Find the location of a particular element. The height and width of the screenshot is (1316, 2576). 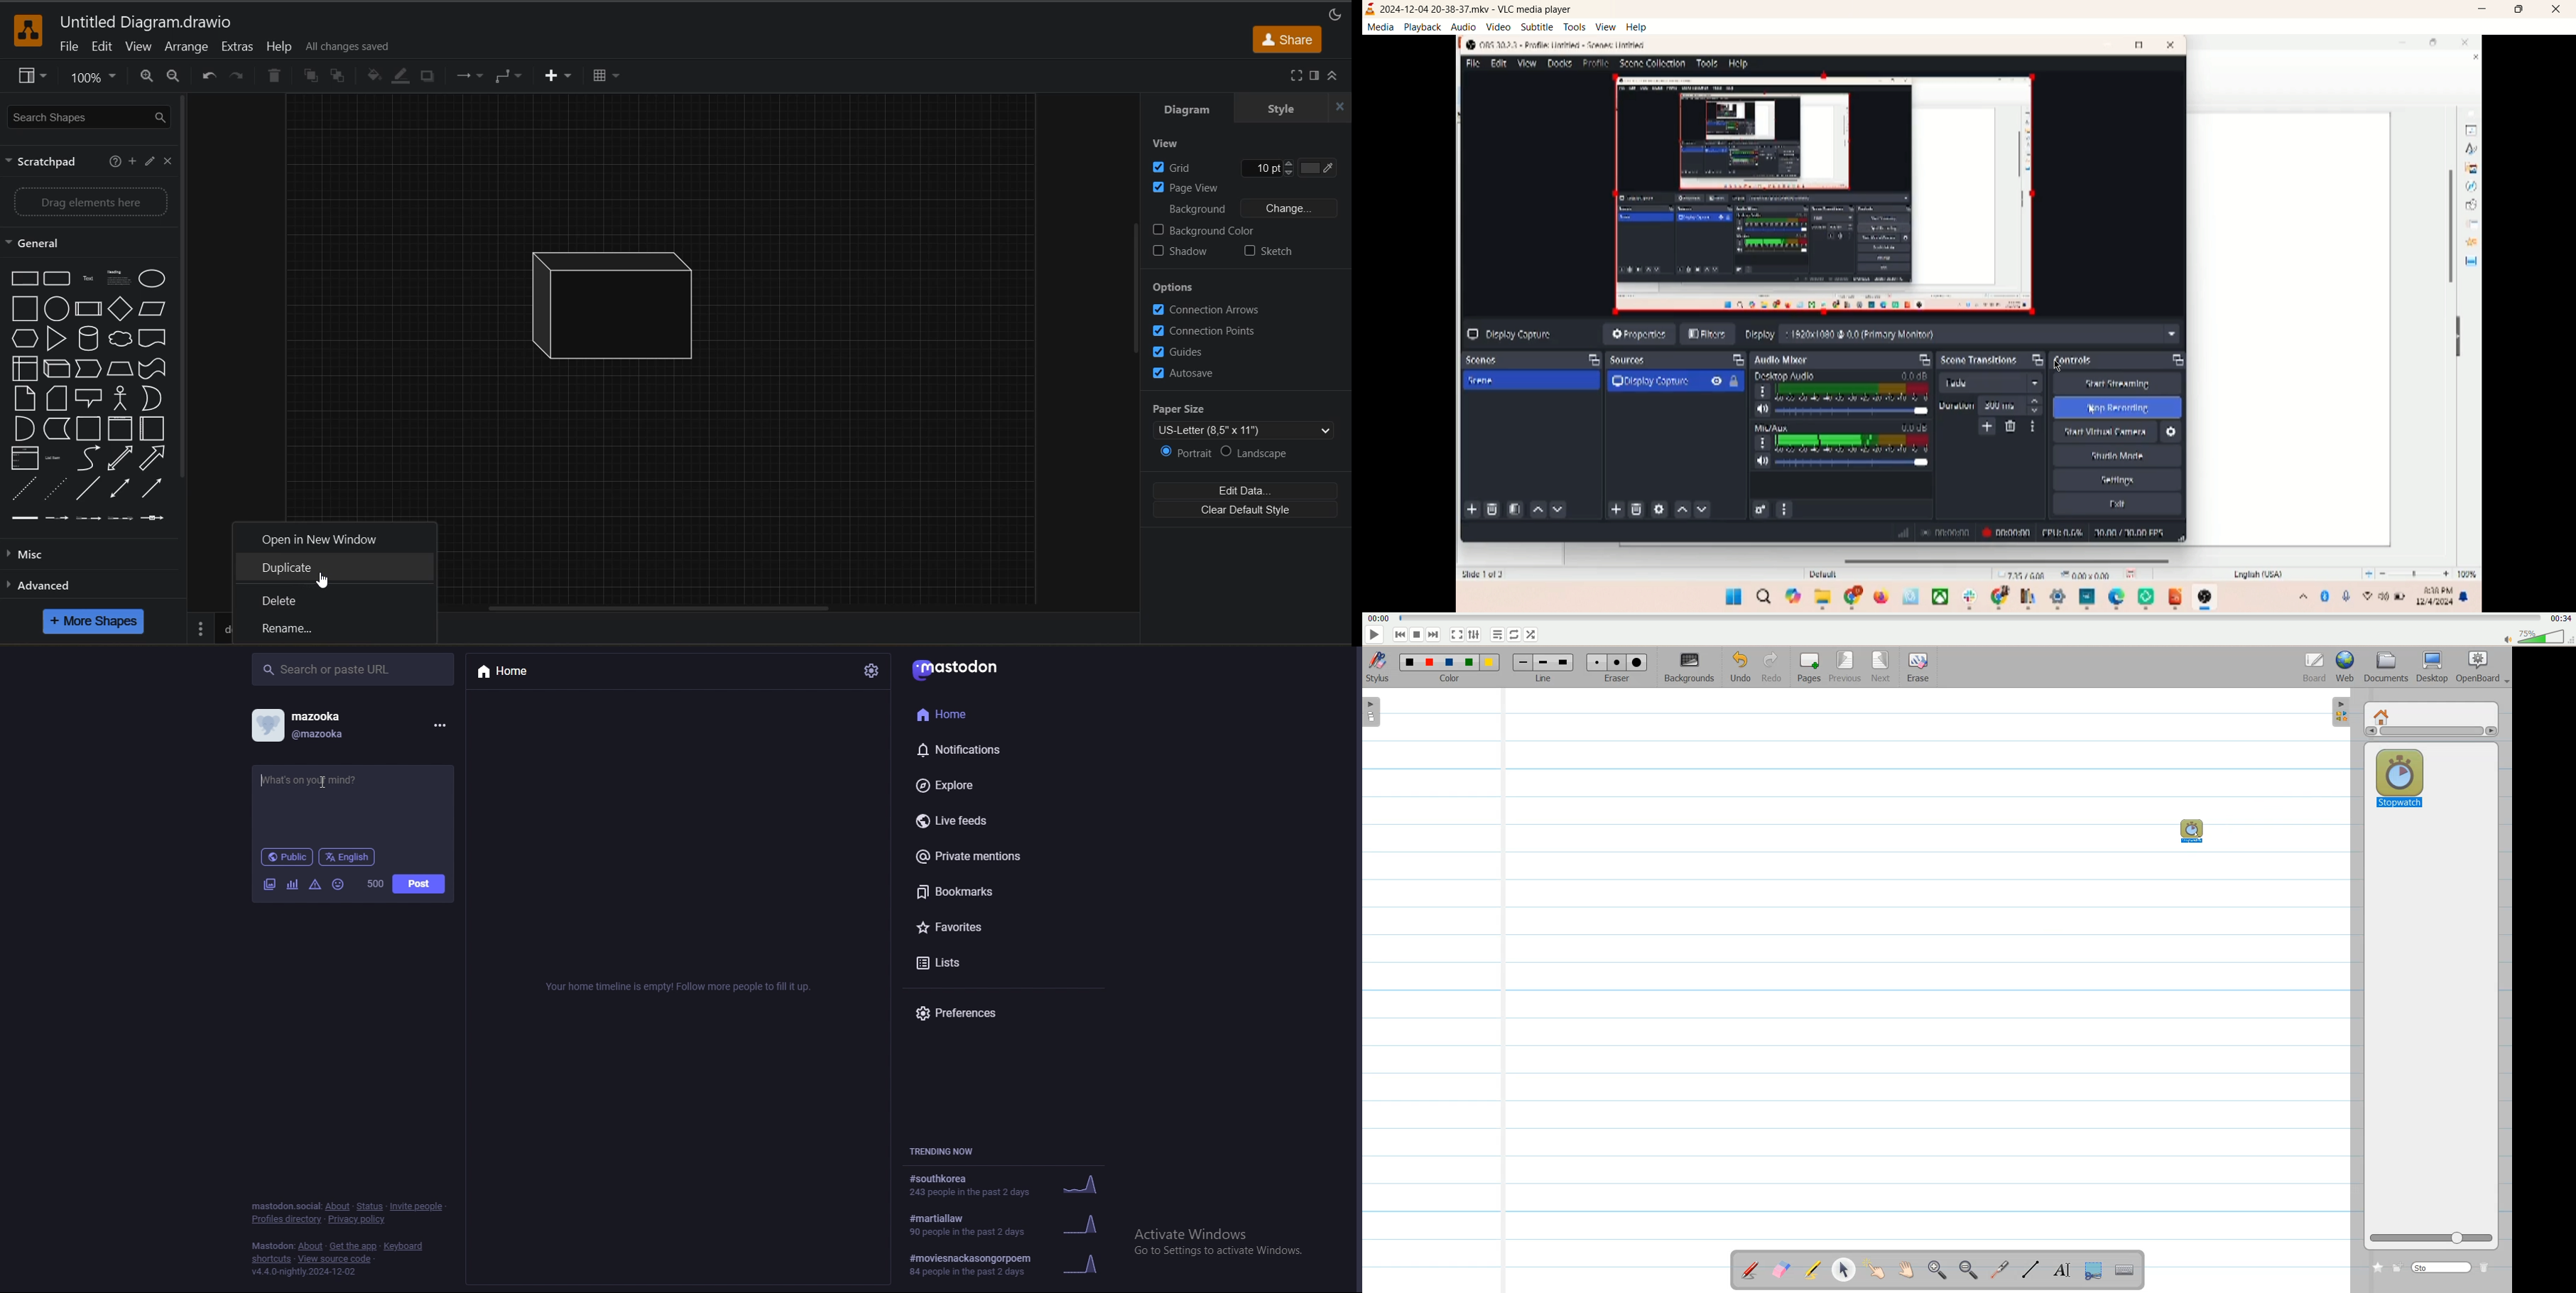

Grid size is located at coordinates (1265, 168).